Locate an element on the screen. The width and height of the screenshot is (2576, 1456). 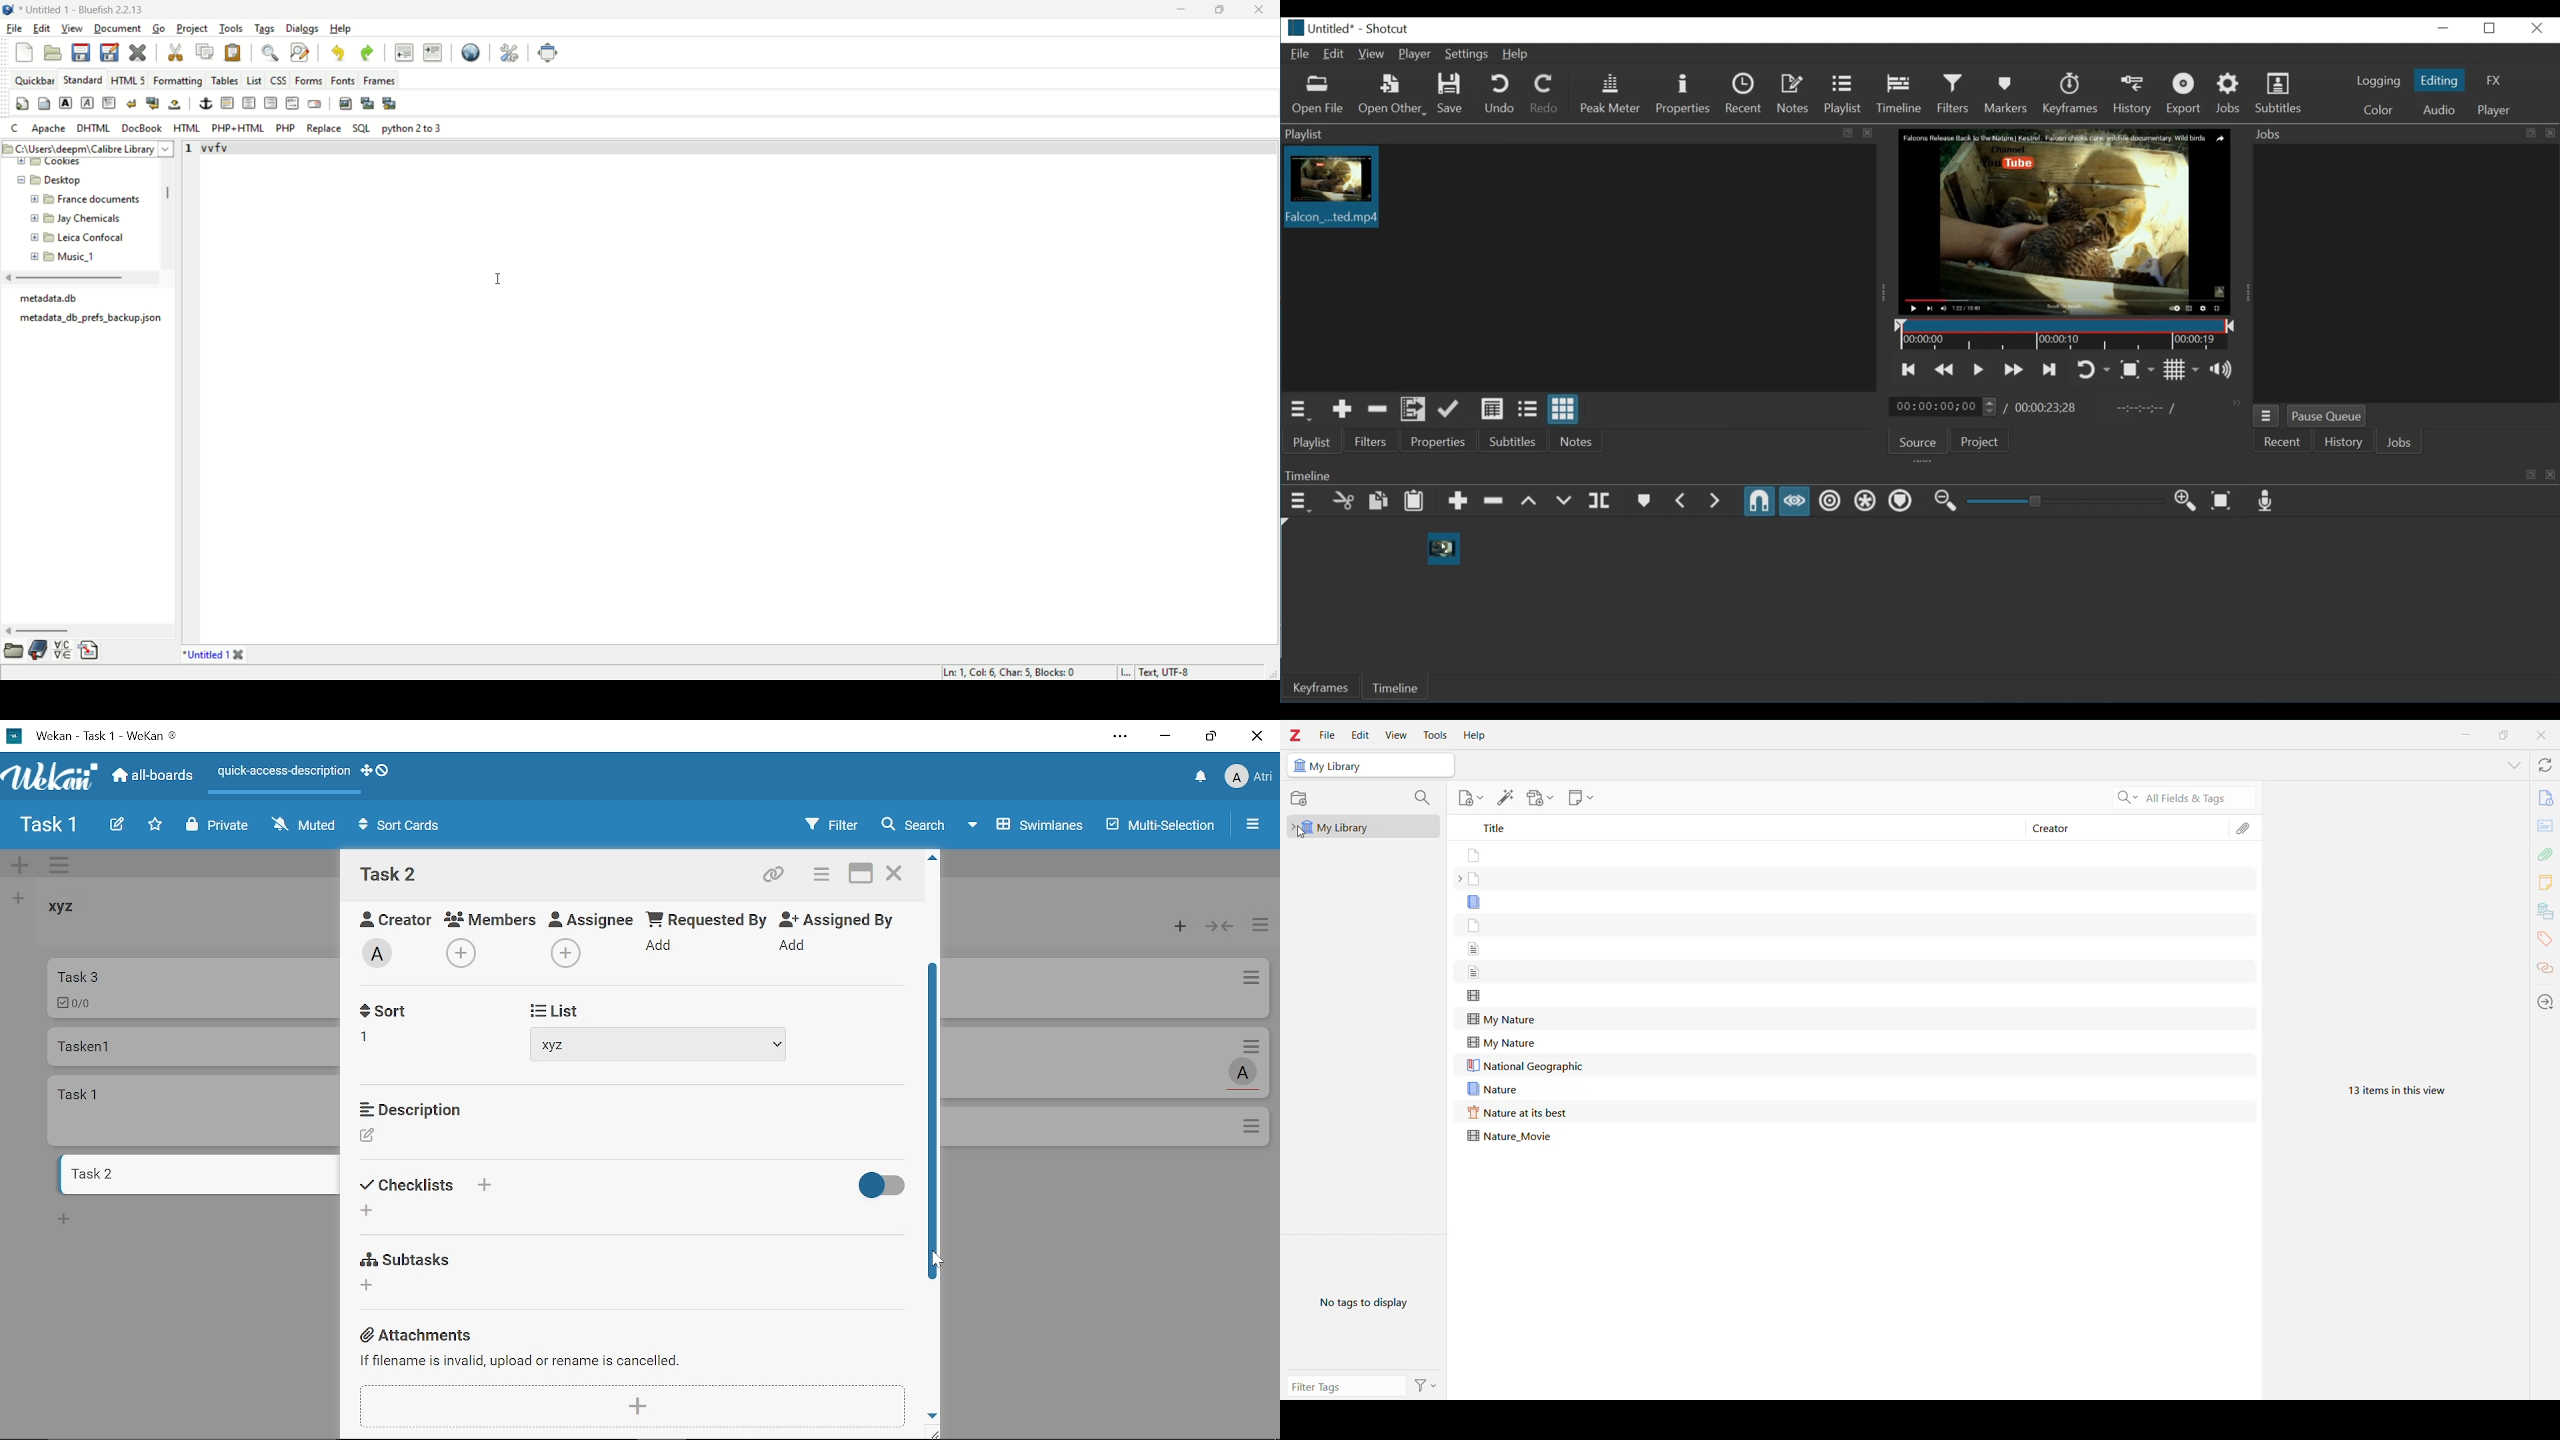
Muted is located at coordinates (305, 824).